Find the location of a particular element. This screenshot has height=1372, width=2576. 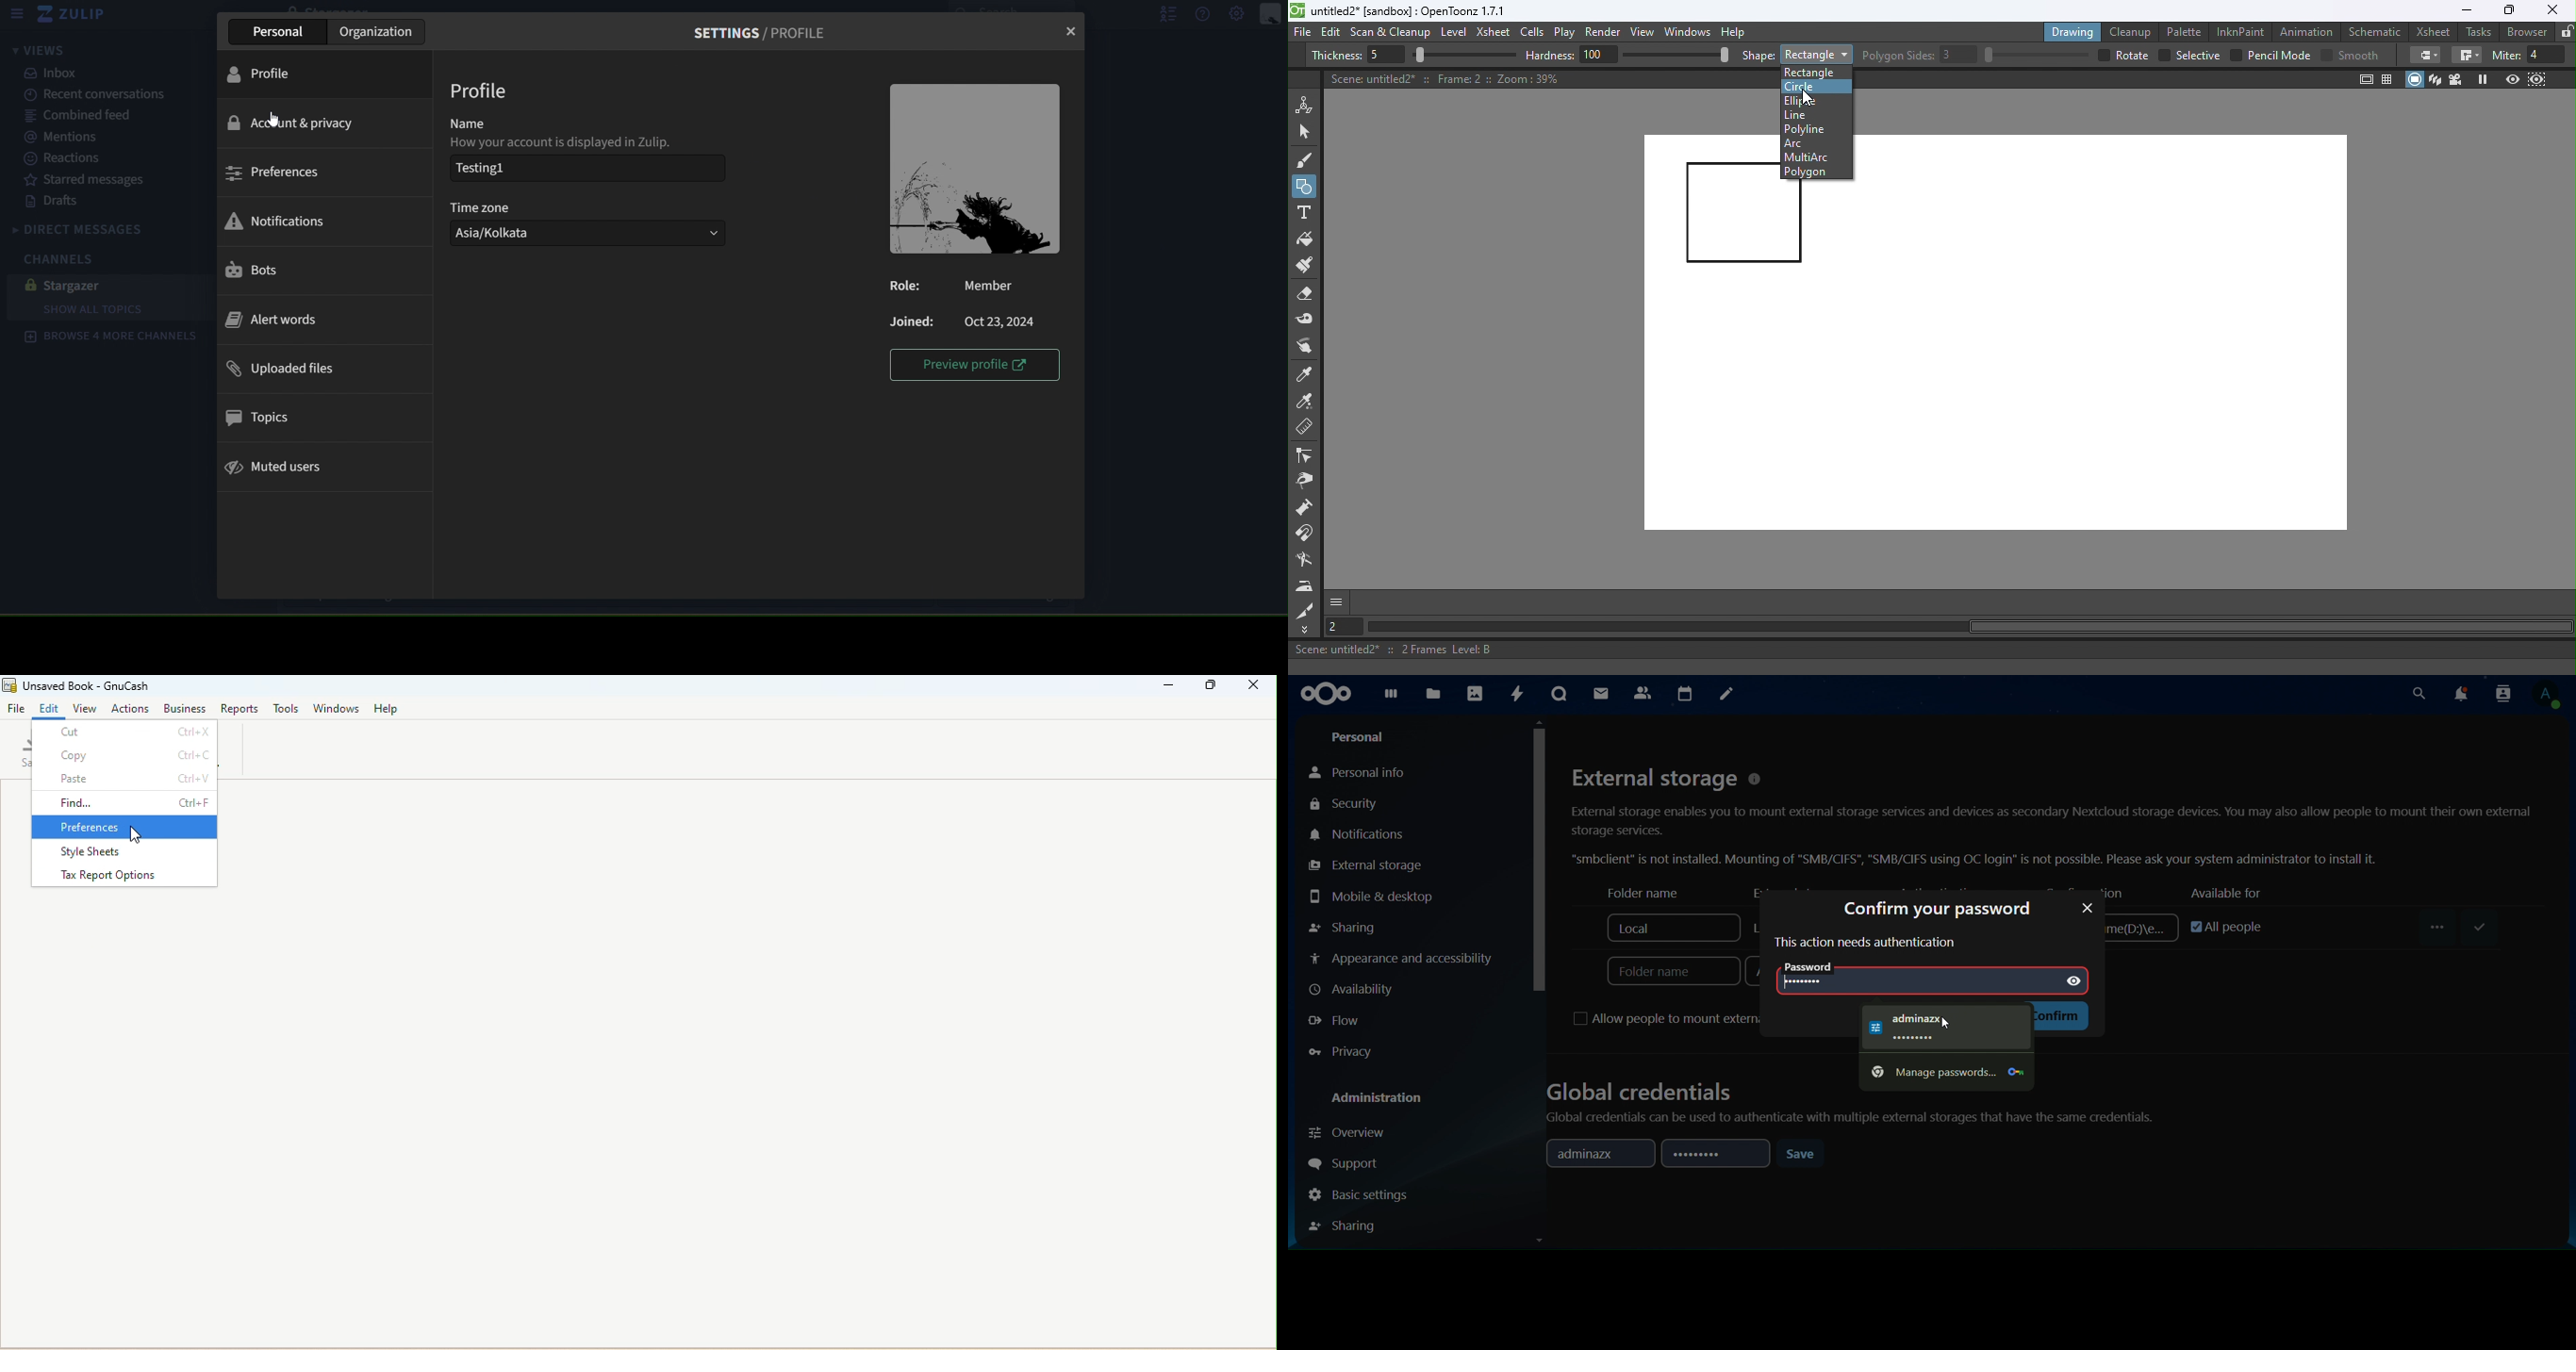

folder name is located at coordinates (1635, 893).